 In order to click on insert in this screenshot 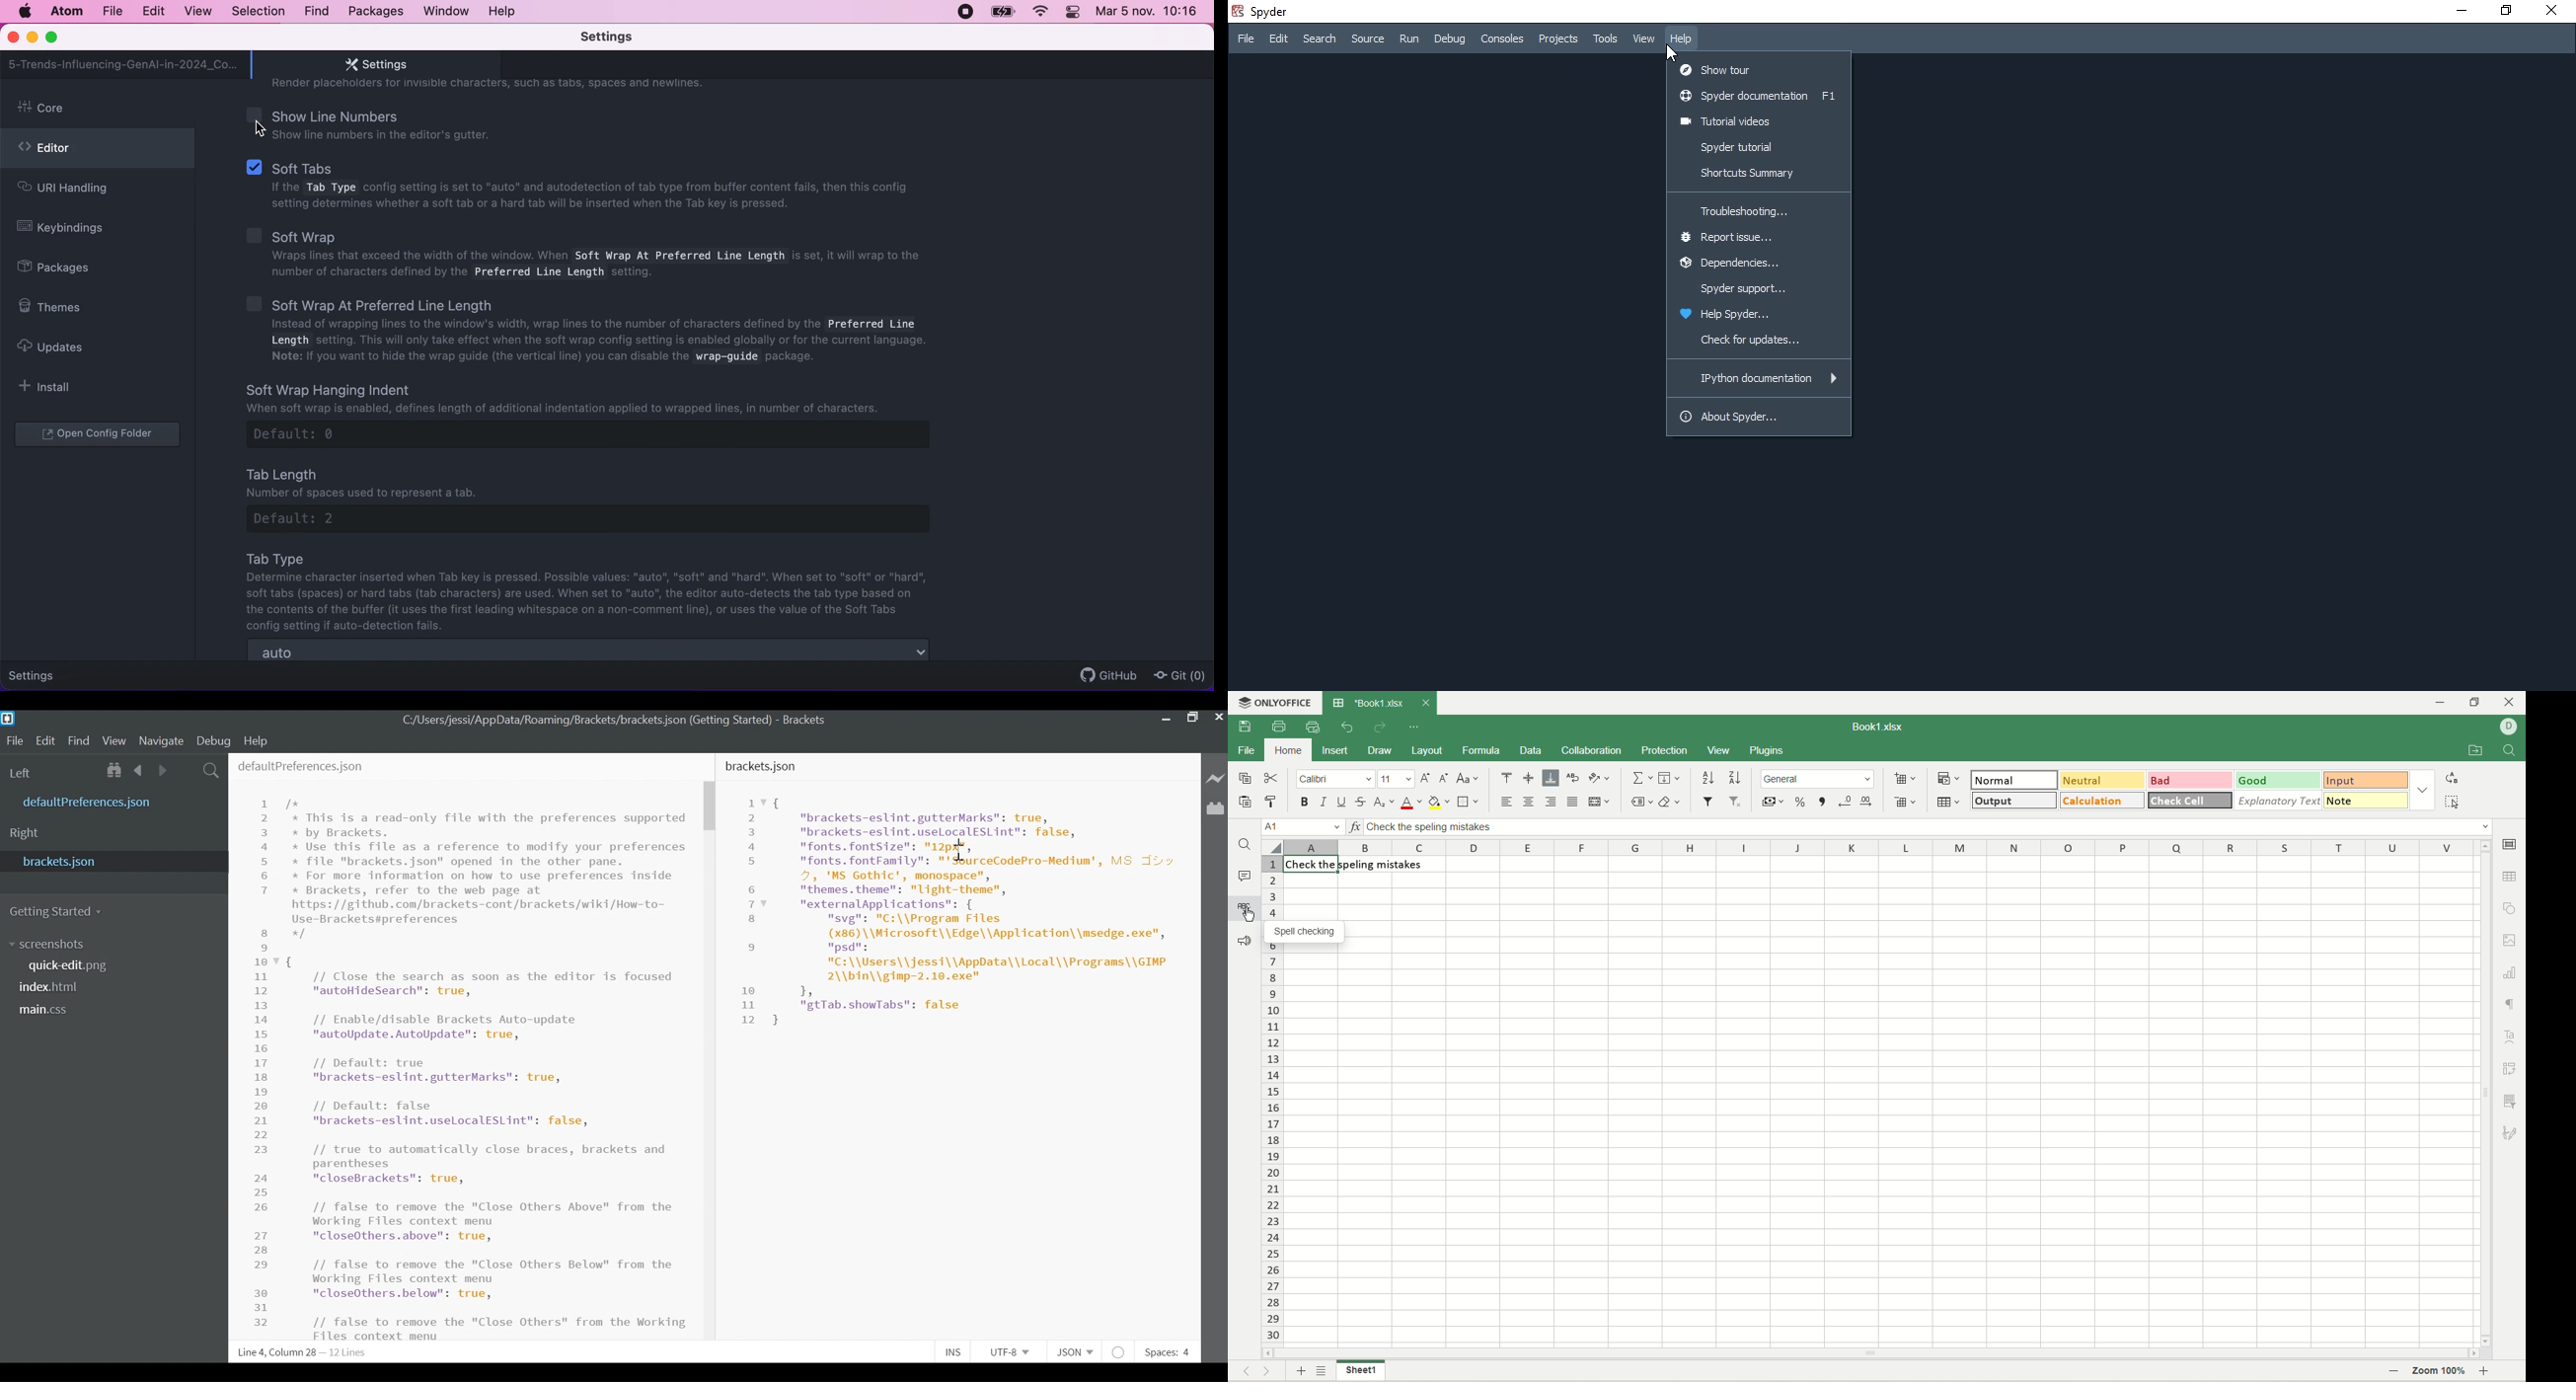, I will do `click(1336, 750)`.